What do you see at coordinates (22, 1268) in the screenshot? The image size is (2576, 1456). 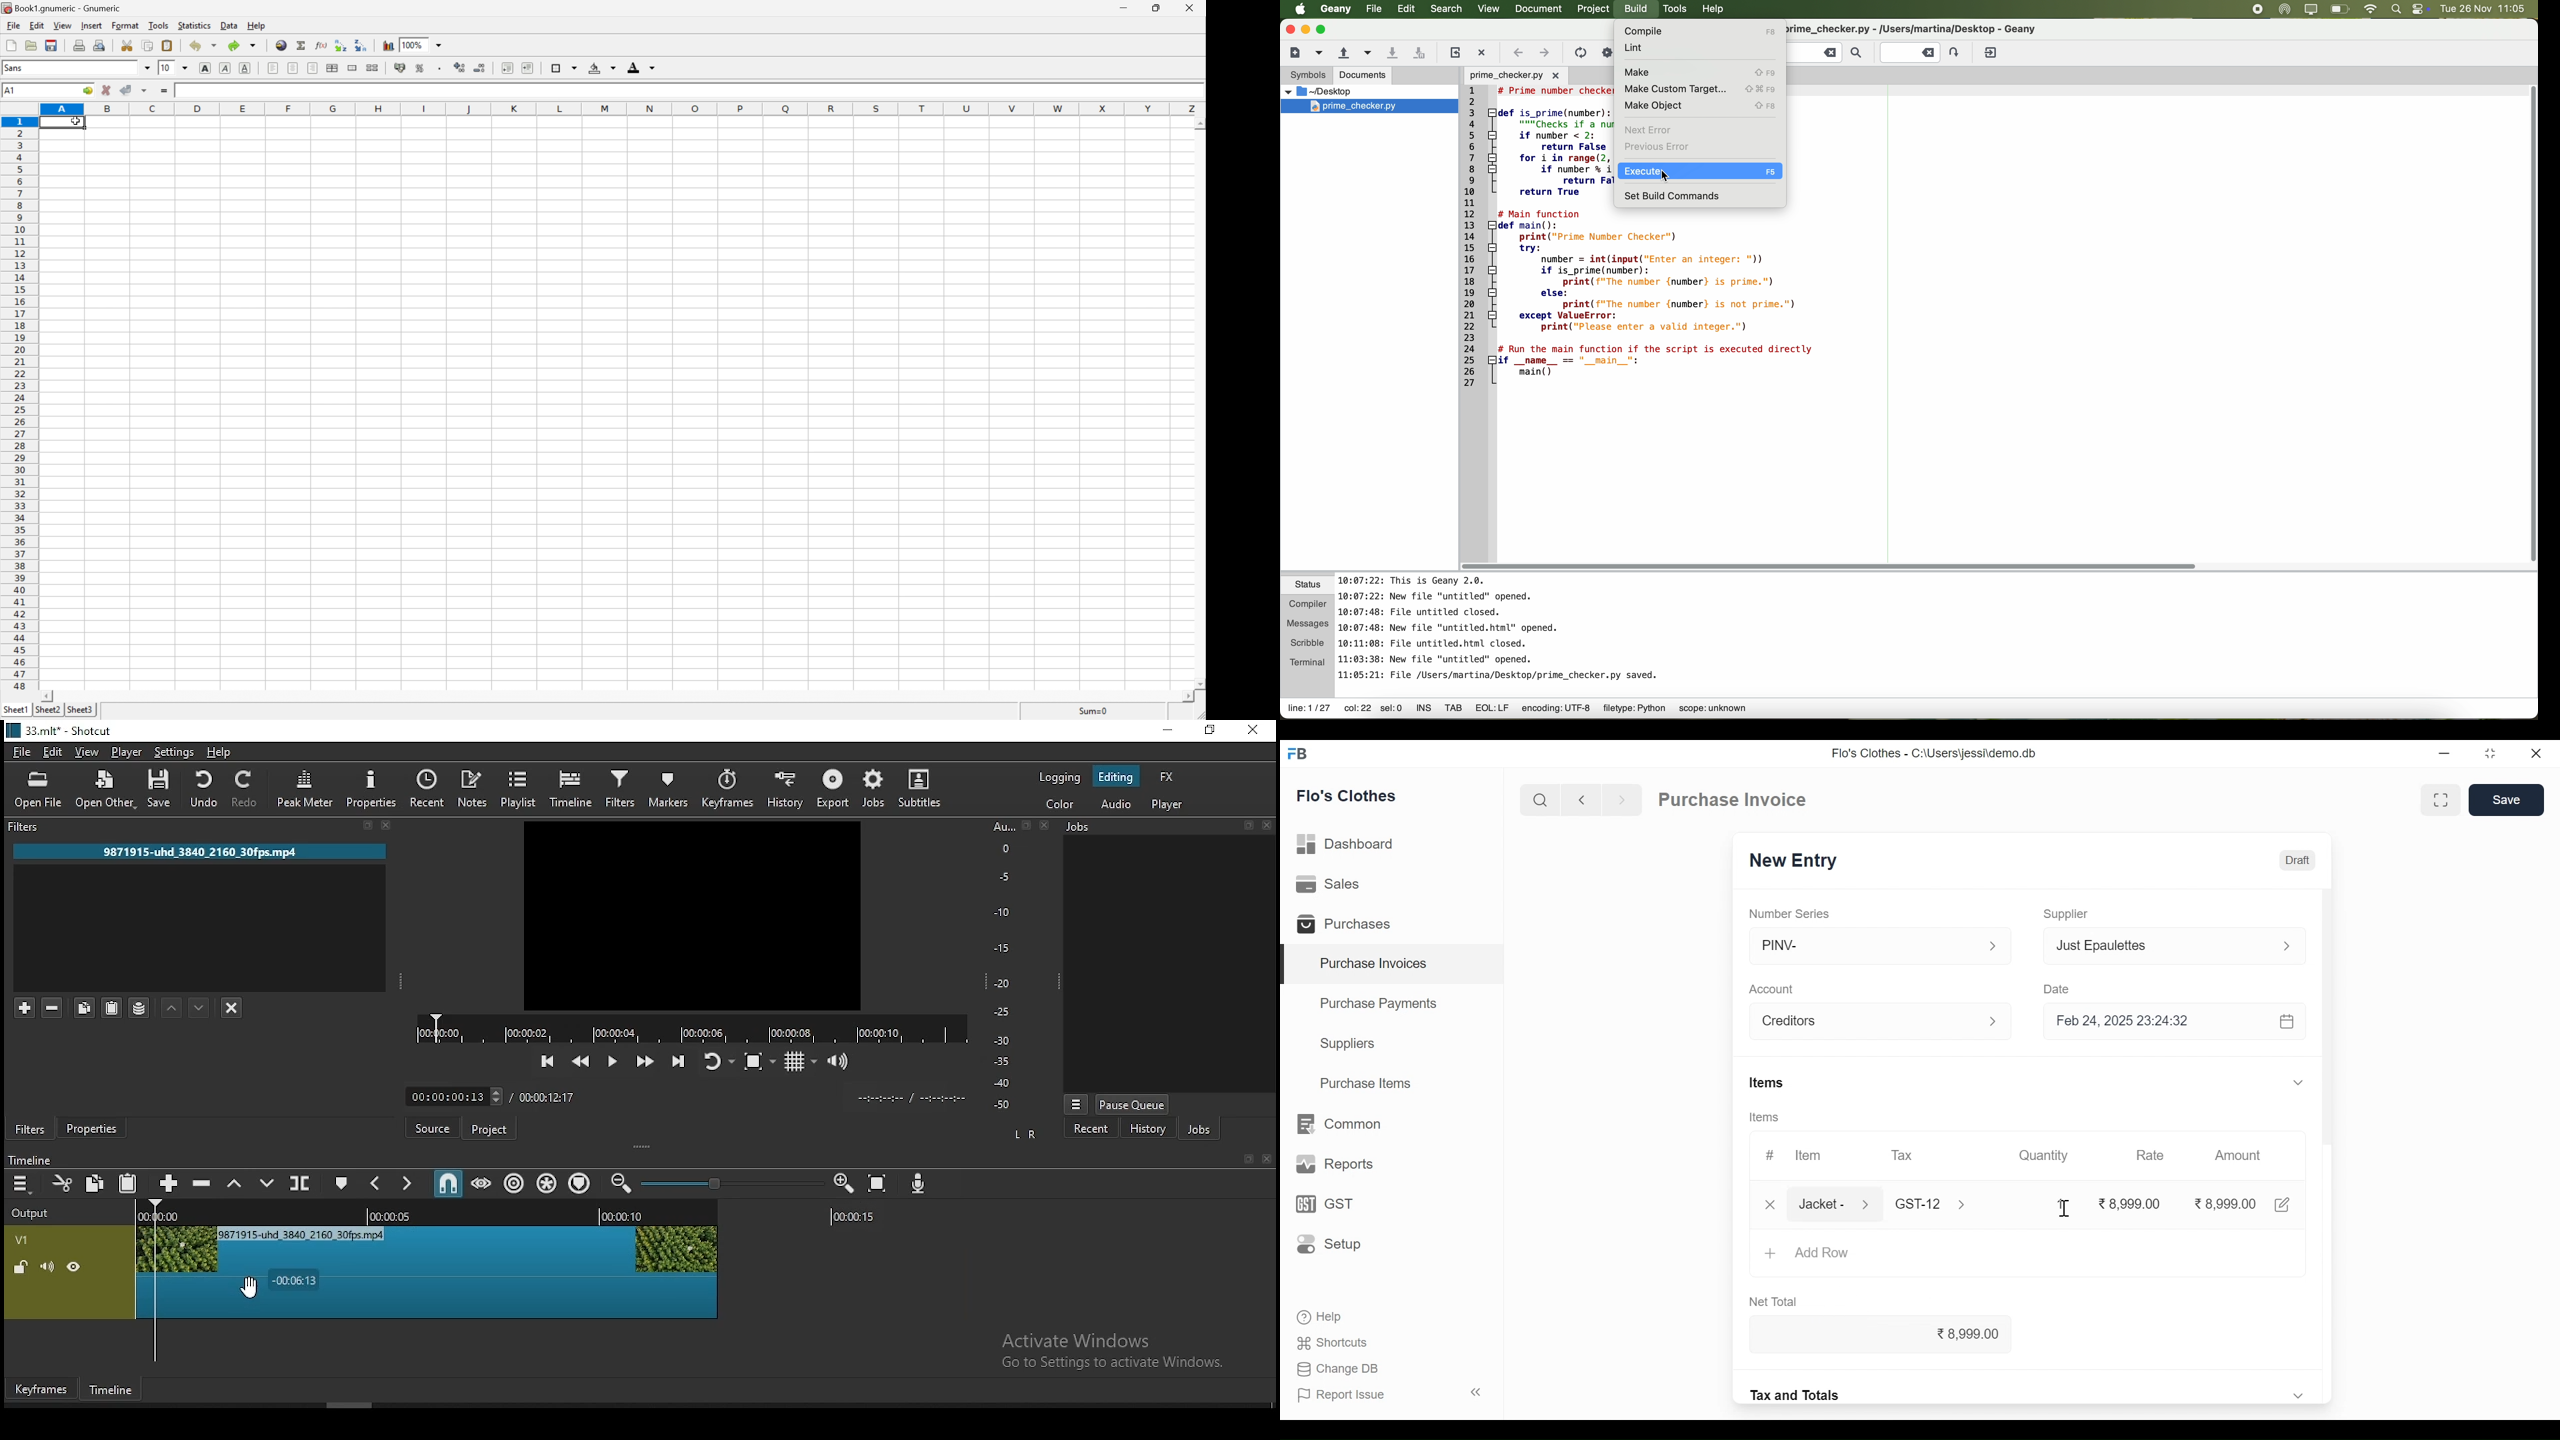 I see `(un)locked` at bounding box center [22, 1268].